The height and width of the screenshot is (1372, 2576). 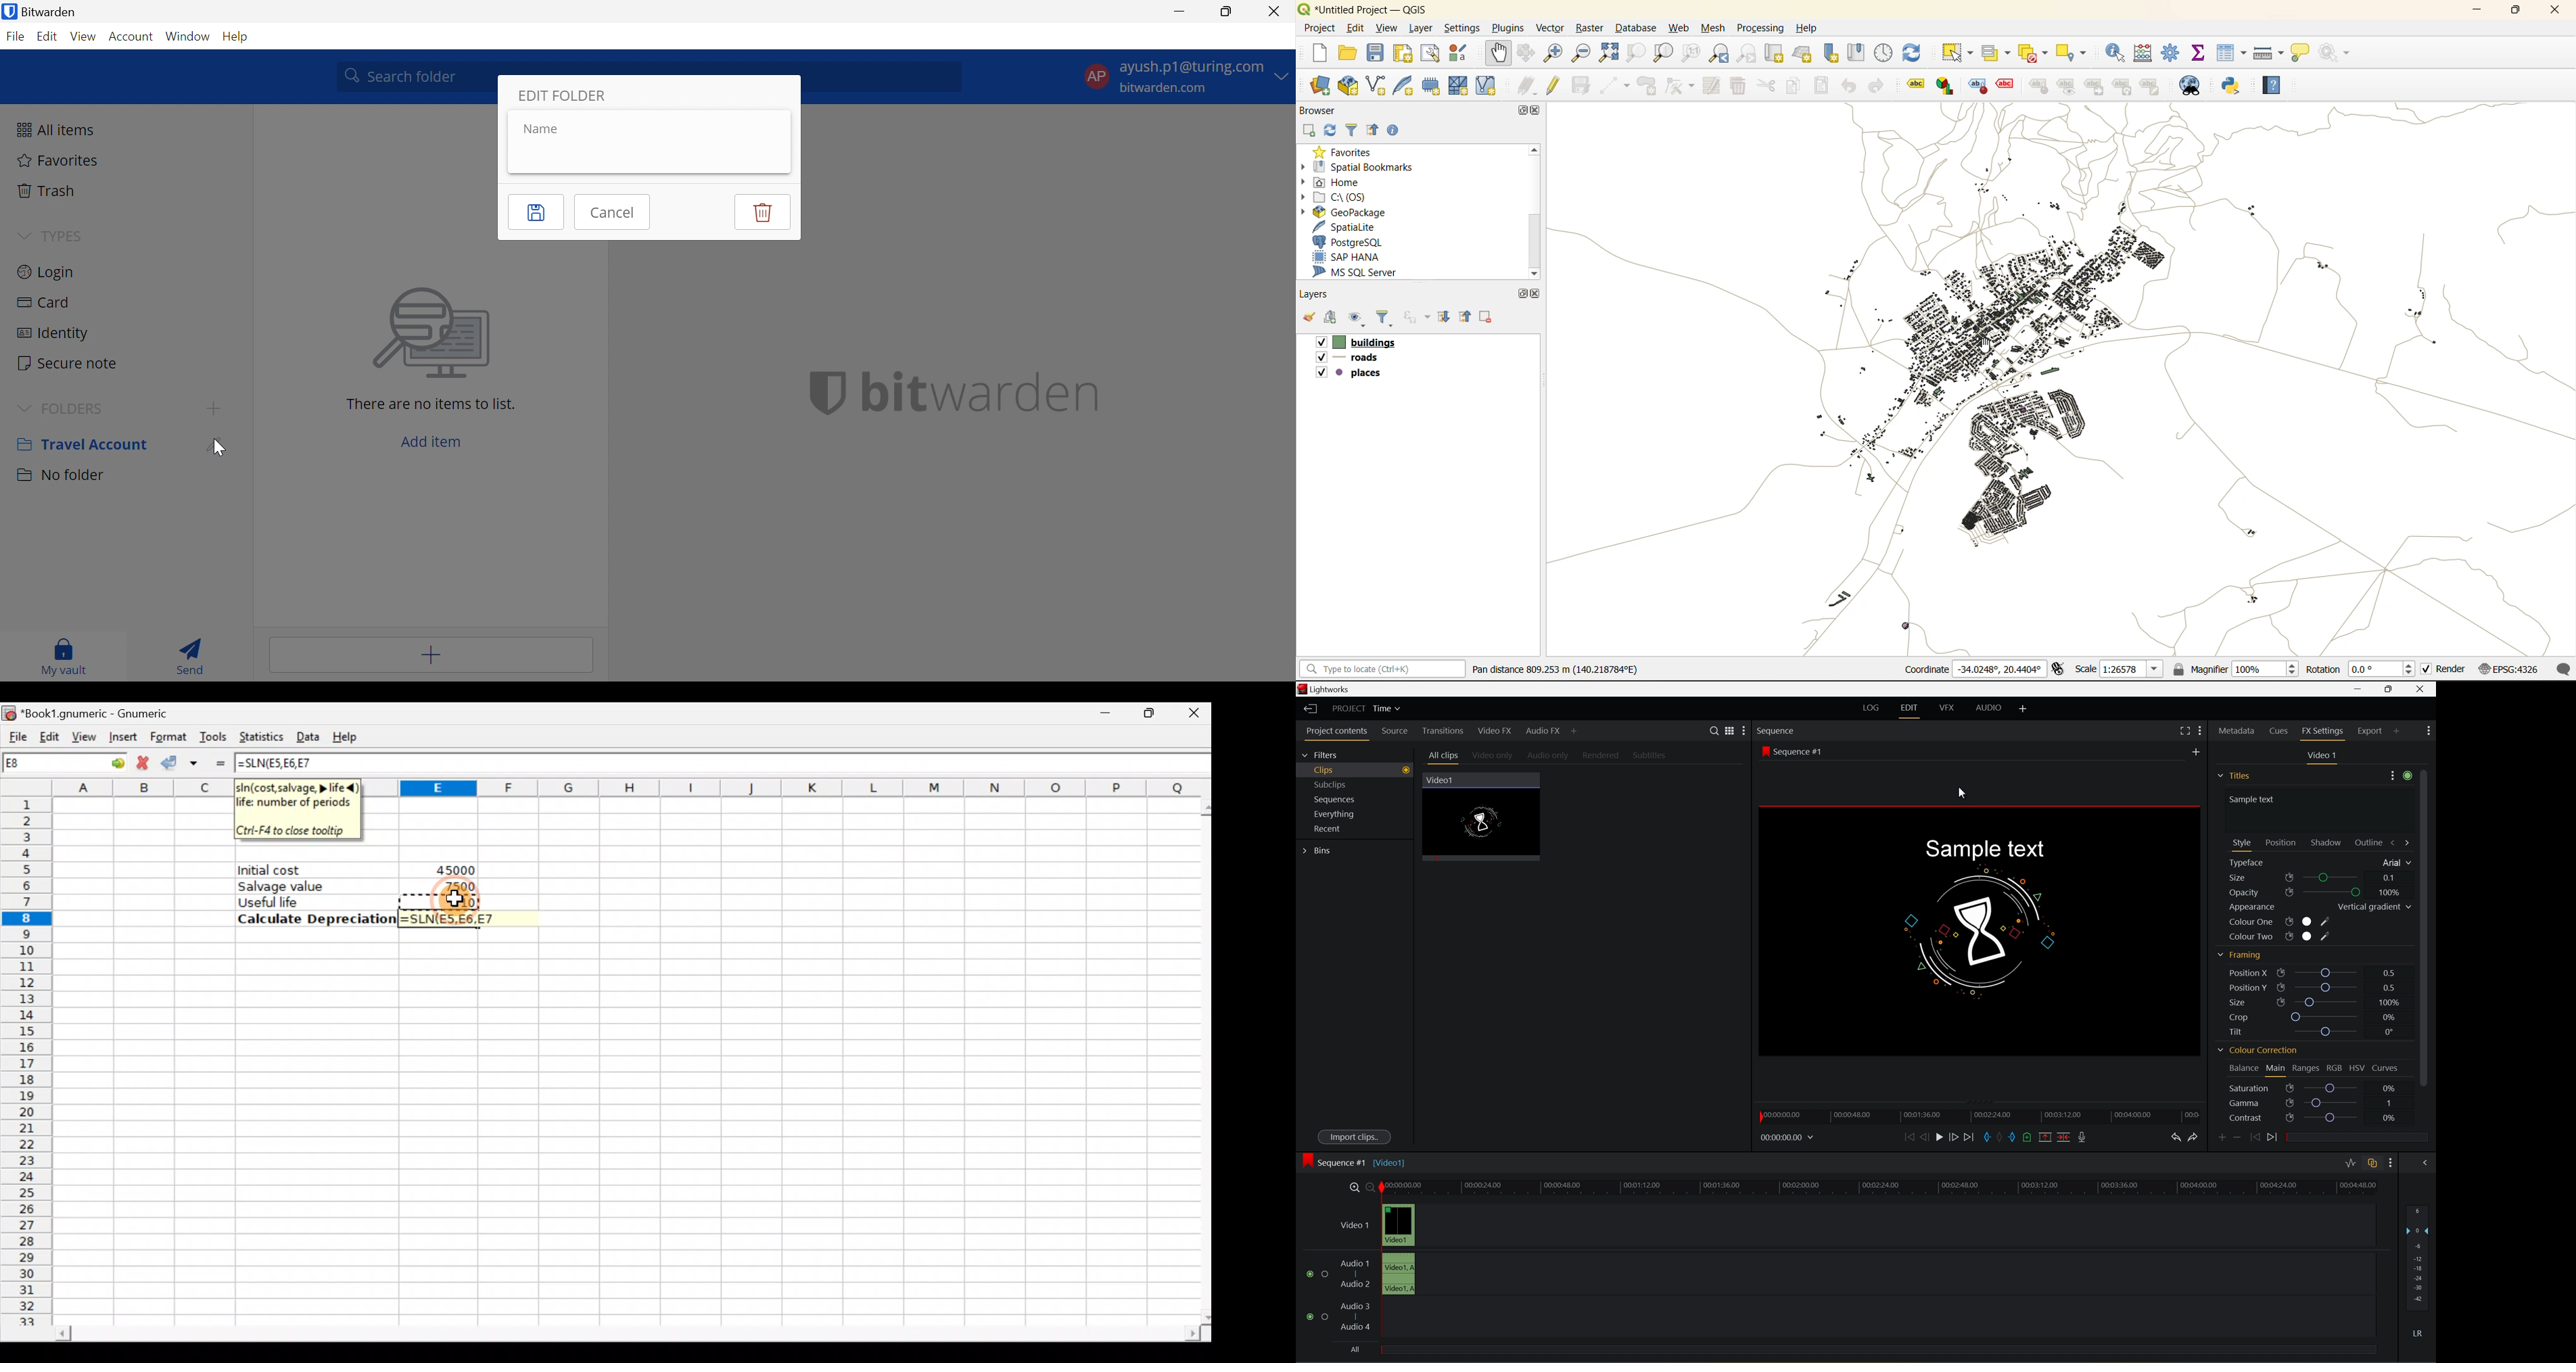 I want to click on Maximize, so click(x=1142, y=716).